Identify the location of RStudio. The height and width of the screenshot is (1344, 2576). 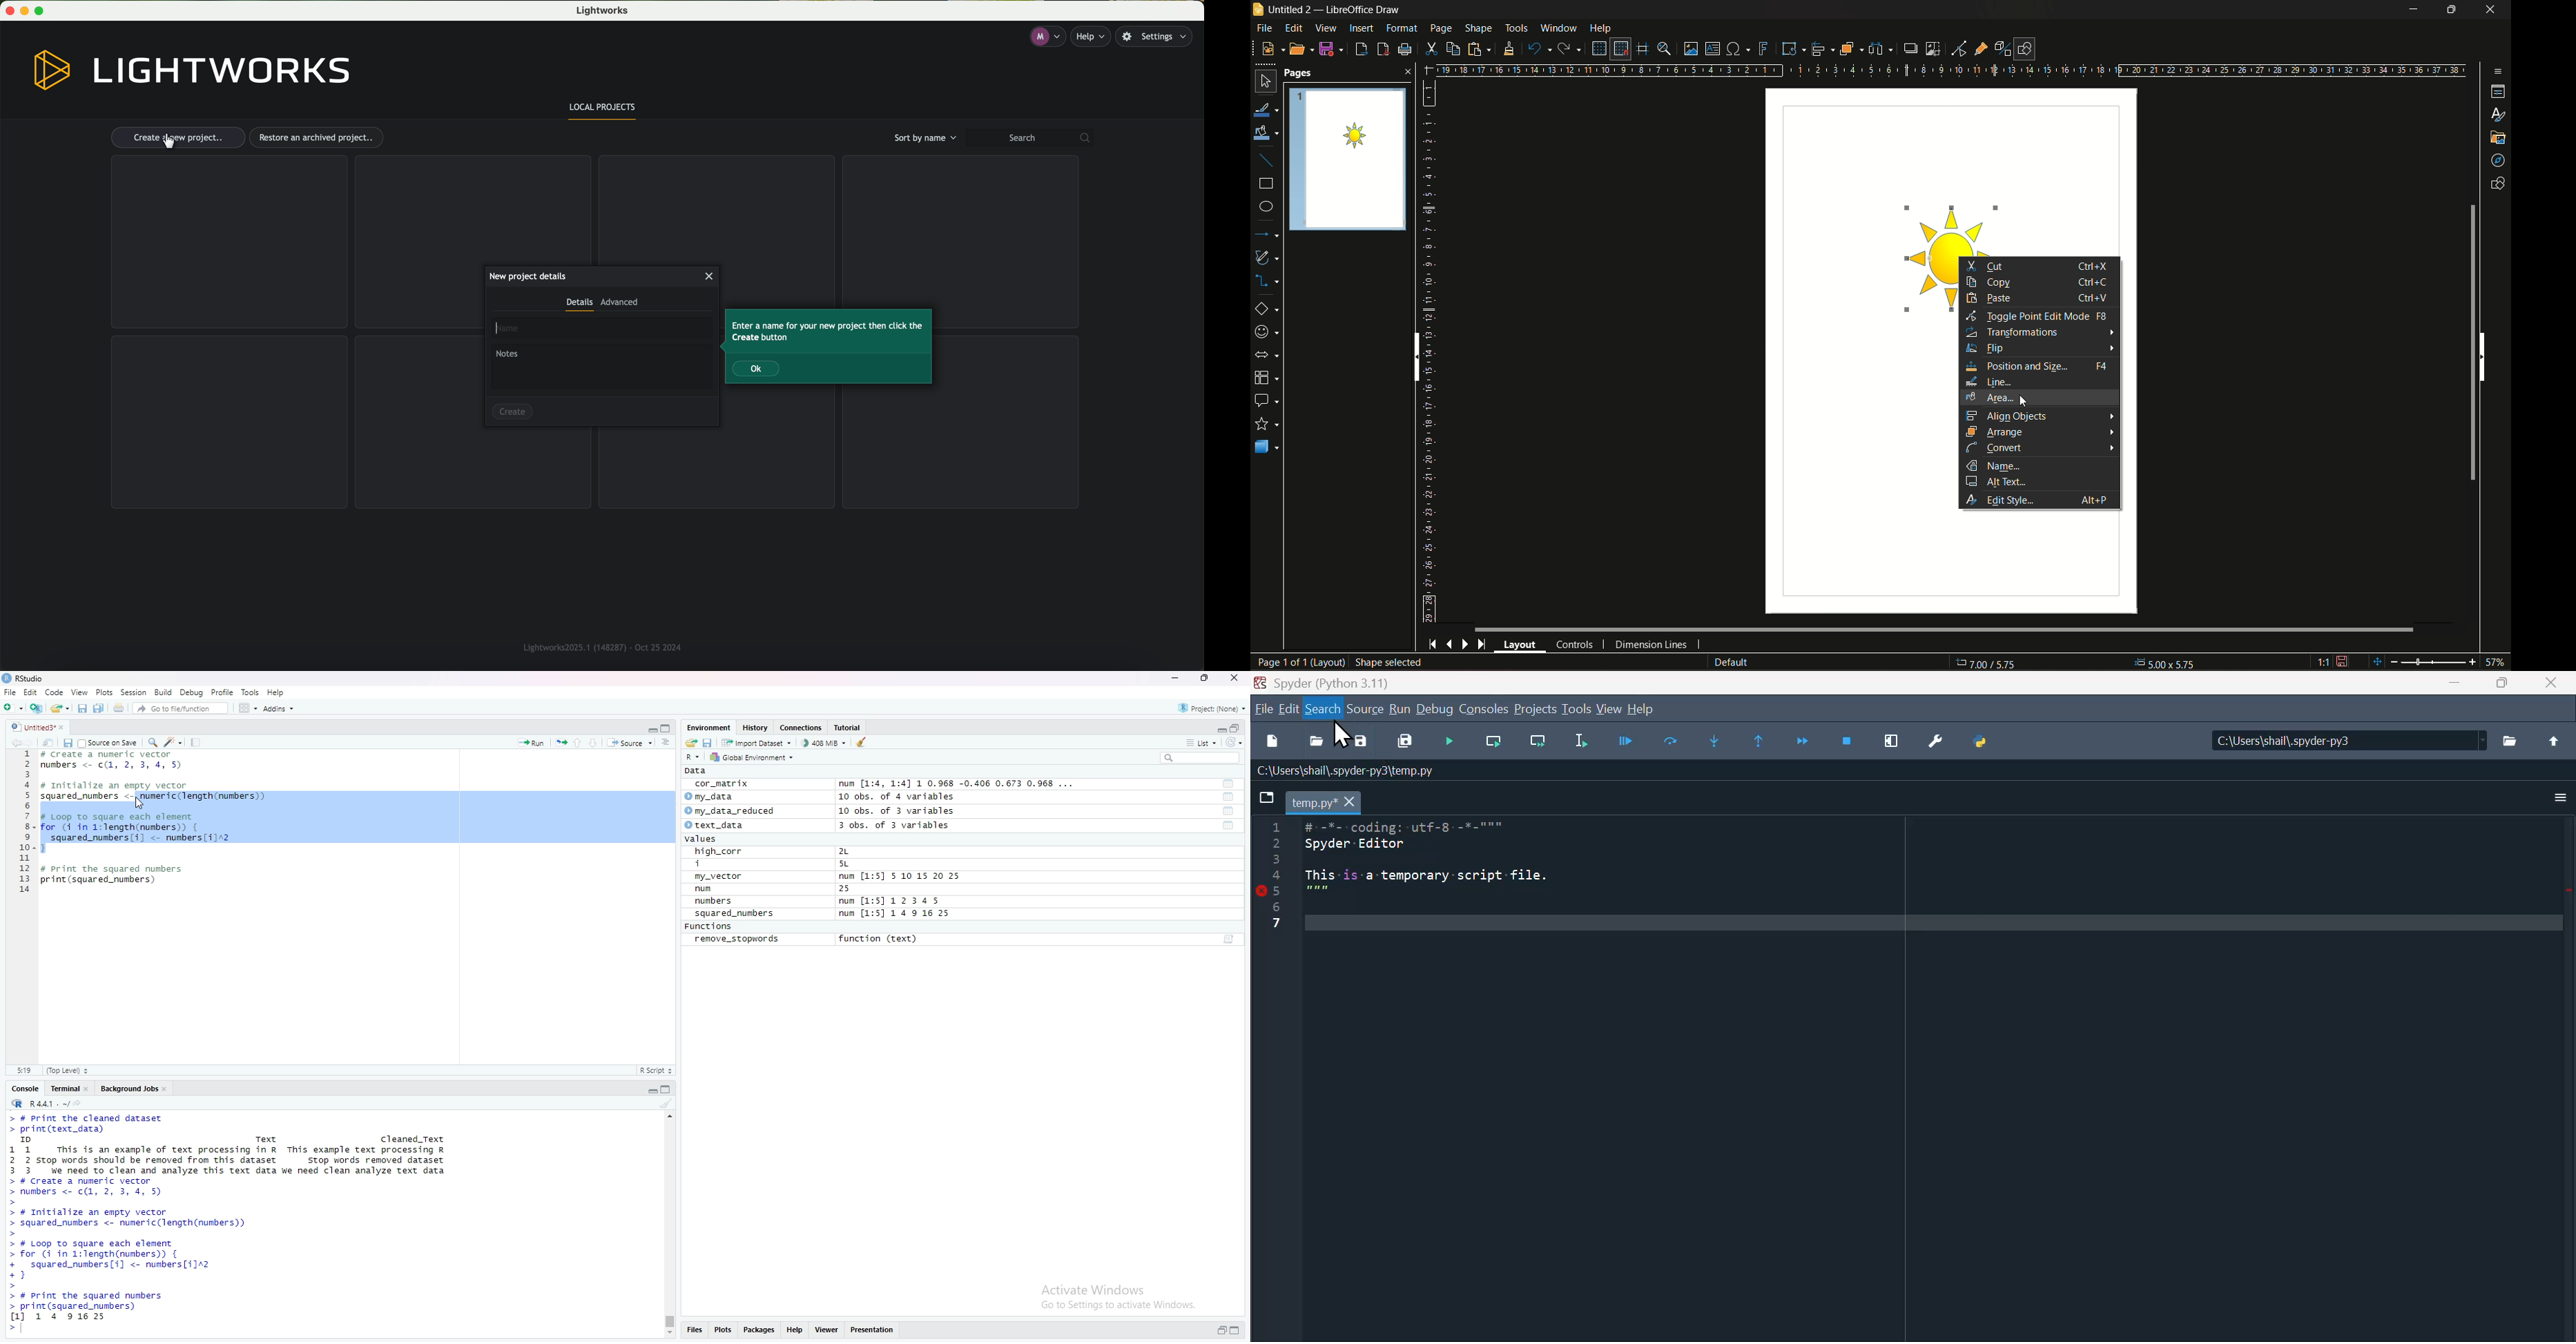
(25, 678).